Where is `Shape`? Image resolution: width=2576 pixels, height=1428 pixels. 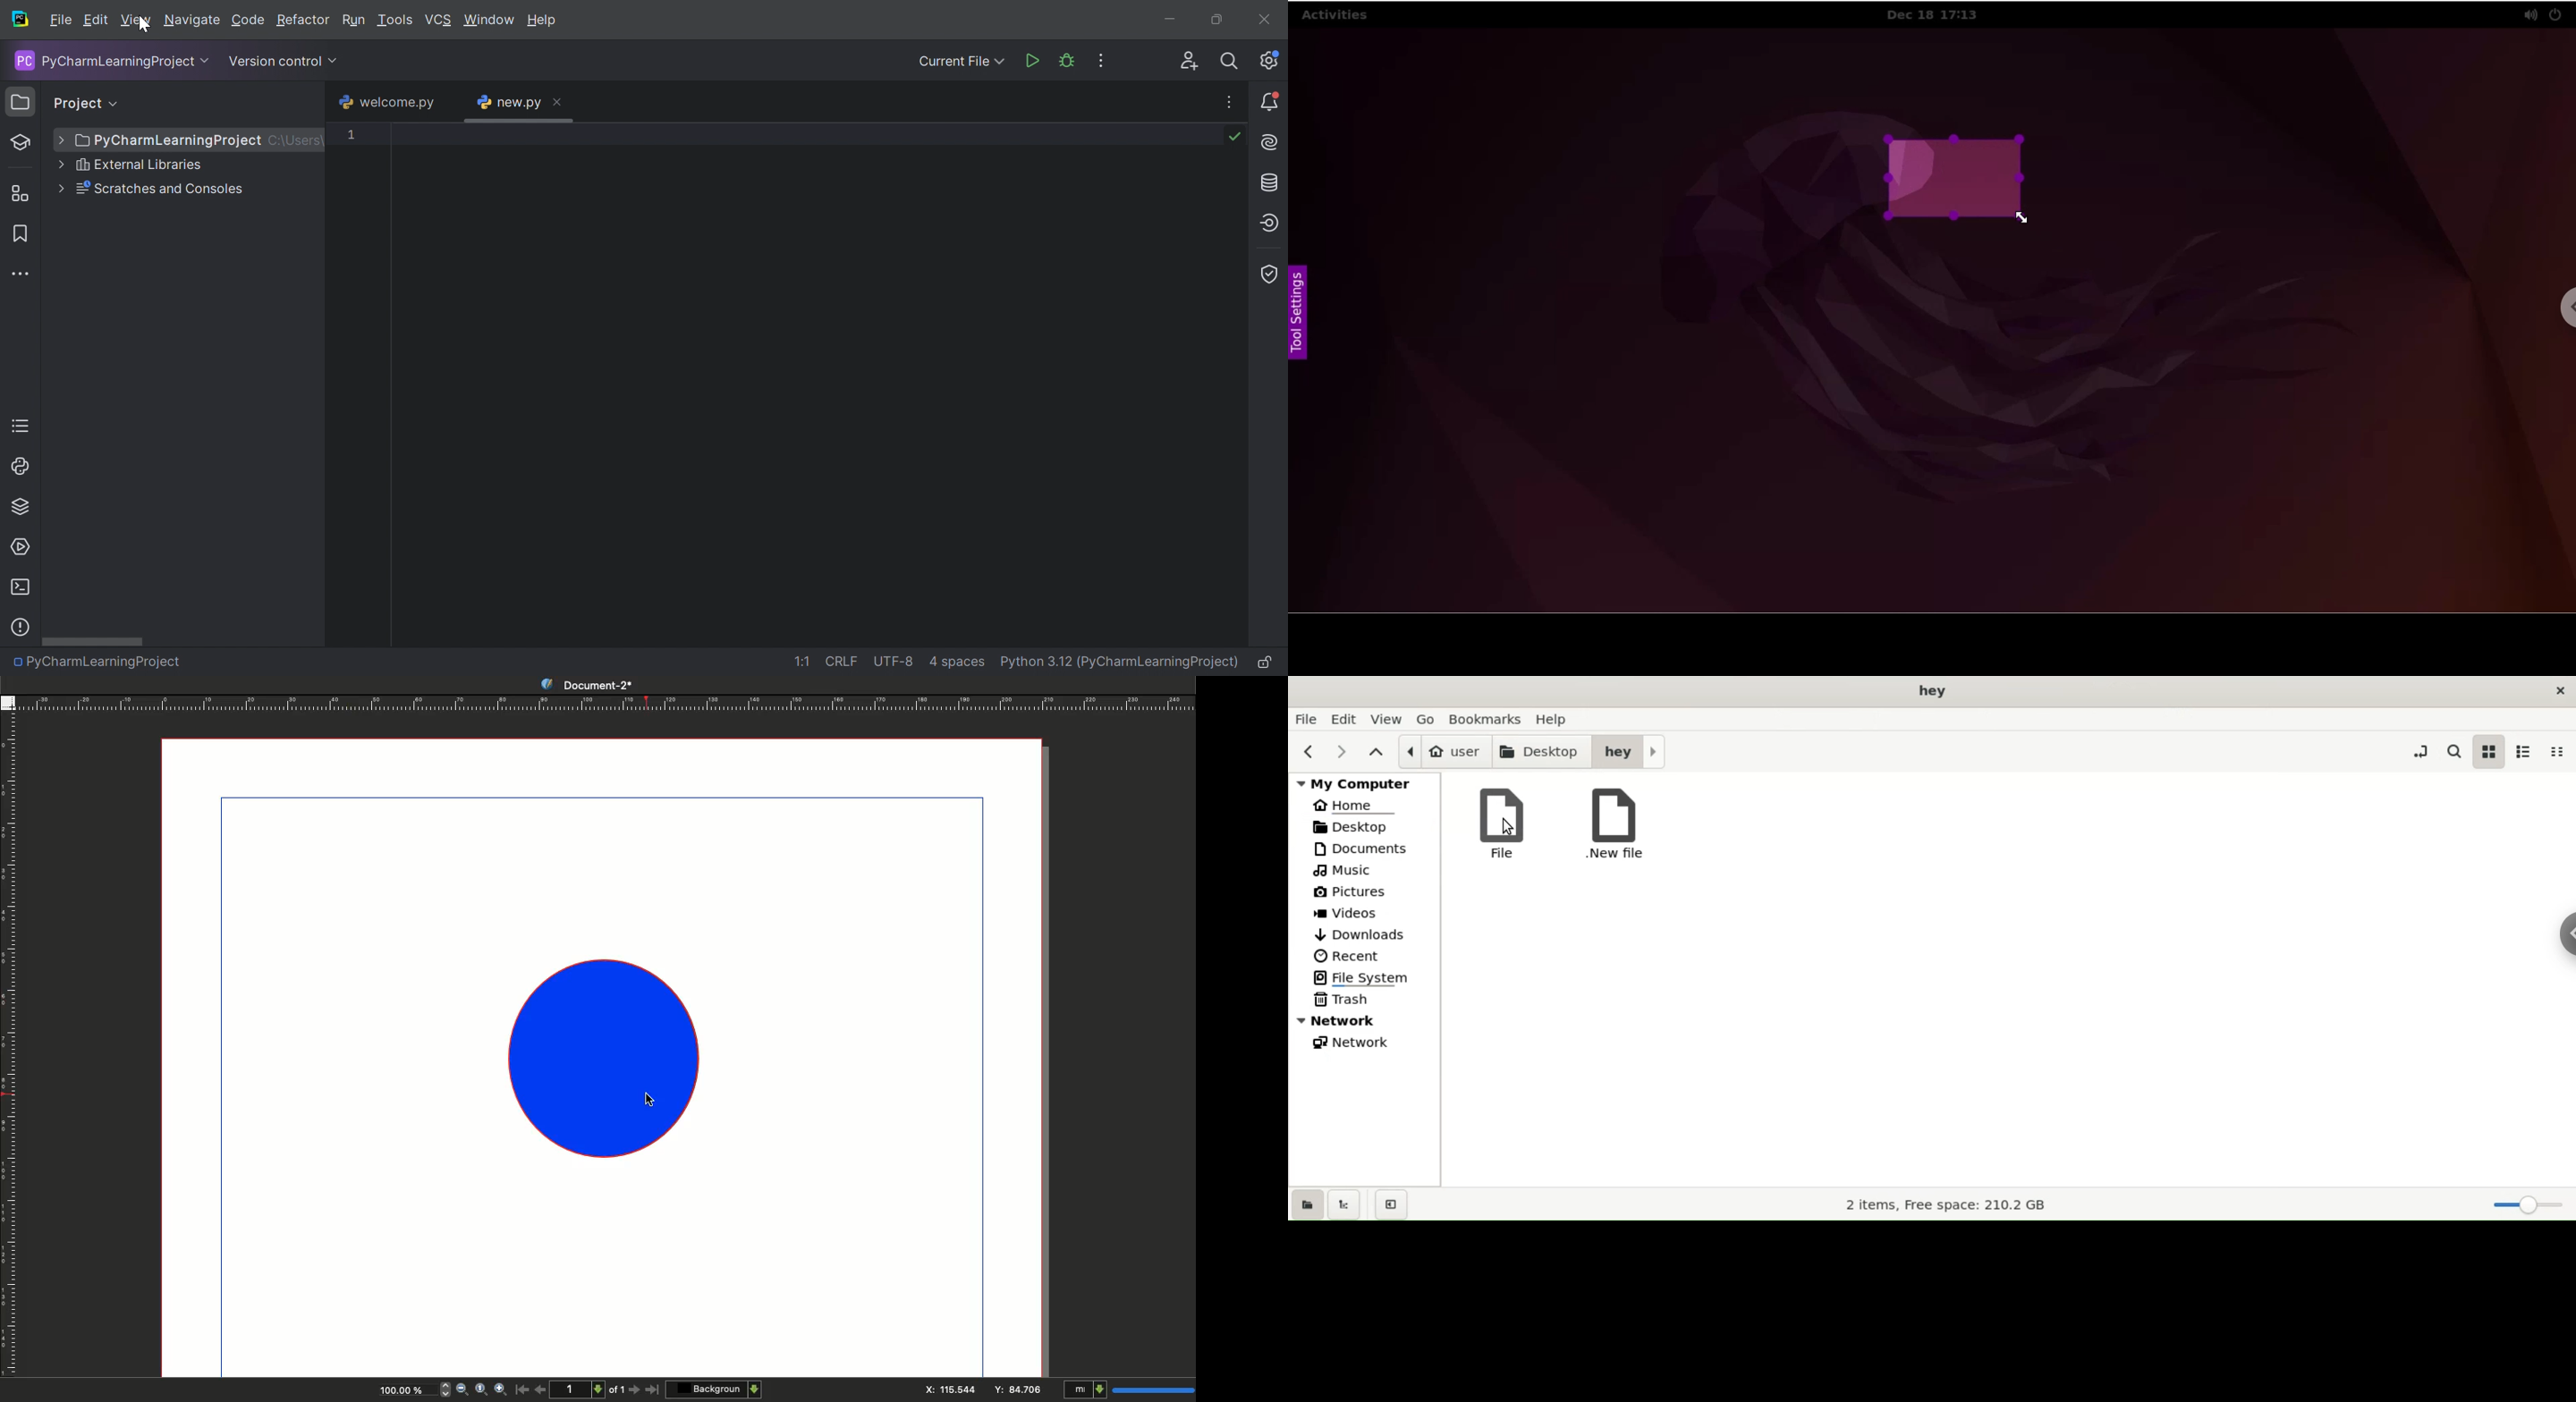 Shape is located at coordinates (609, 1053).